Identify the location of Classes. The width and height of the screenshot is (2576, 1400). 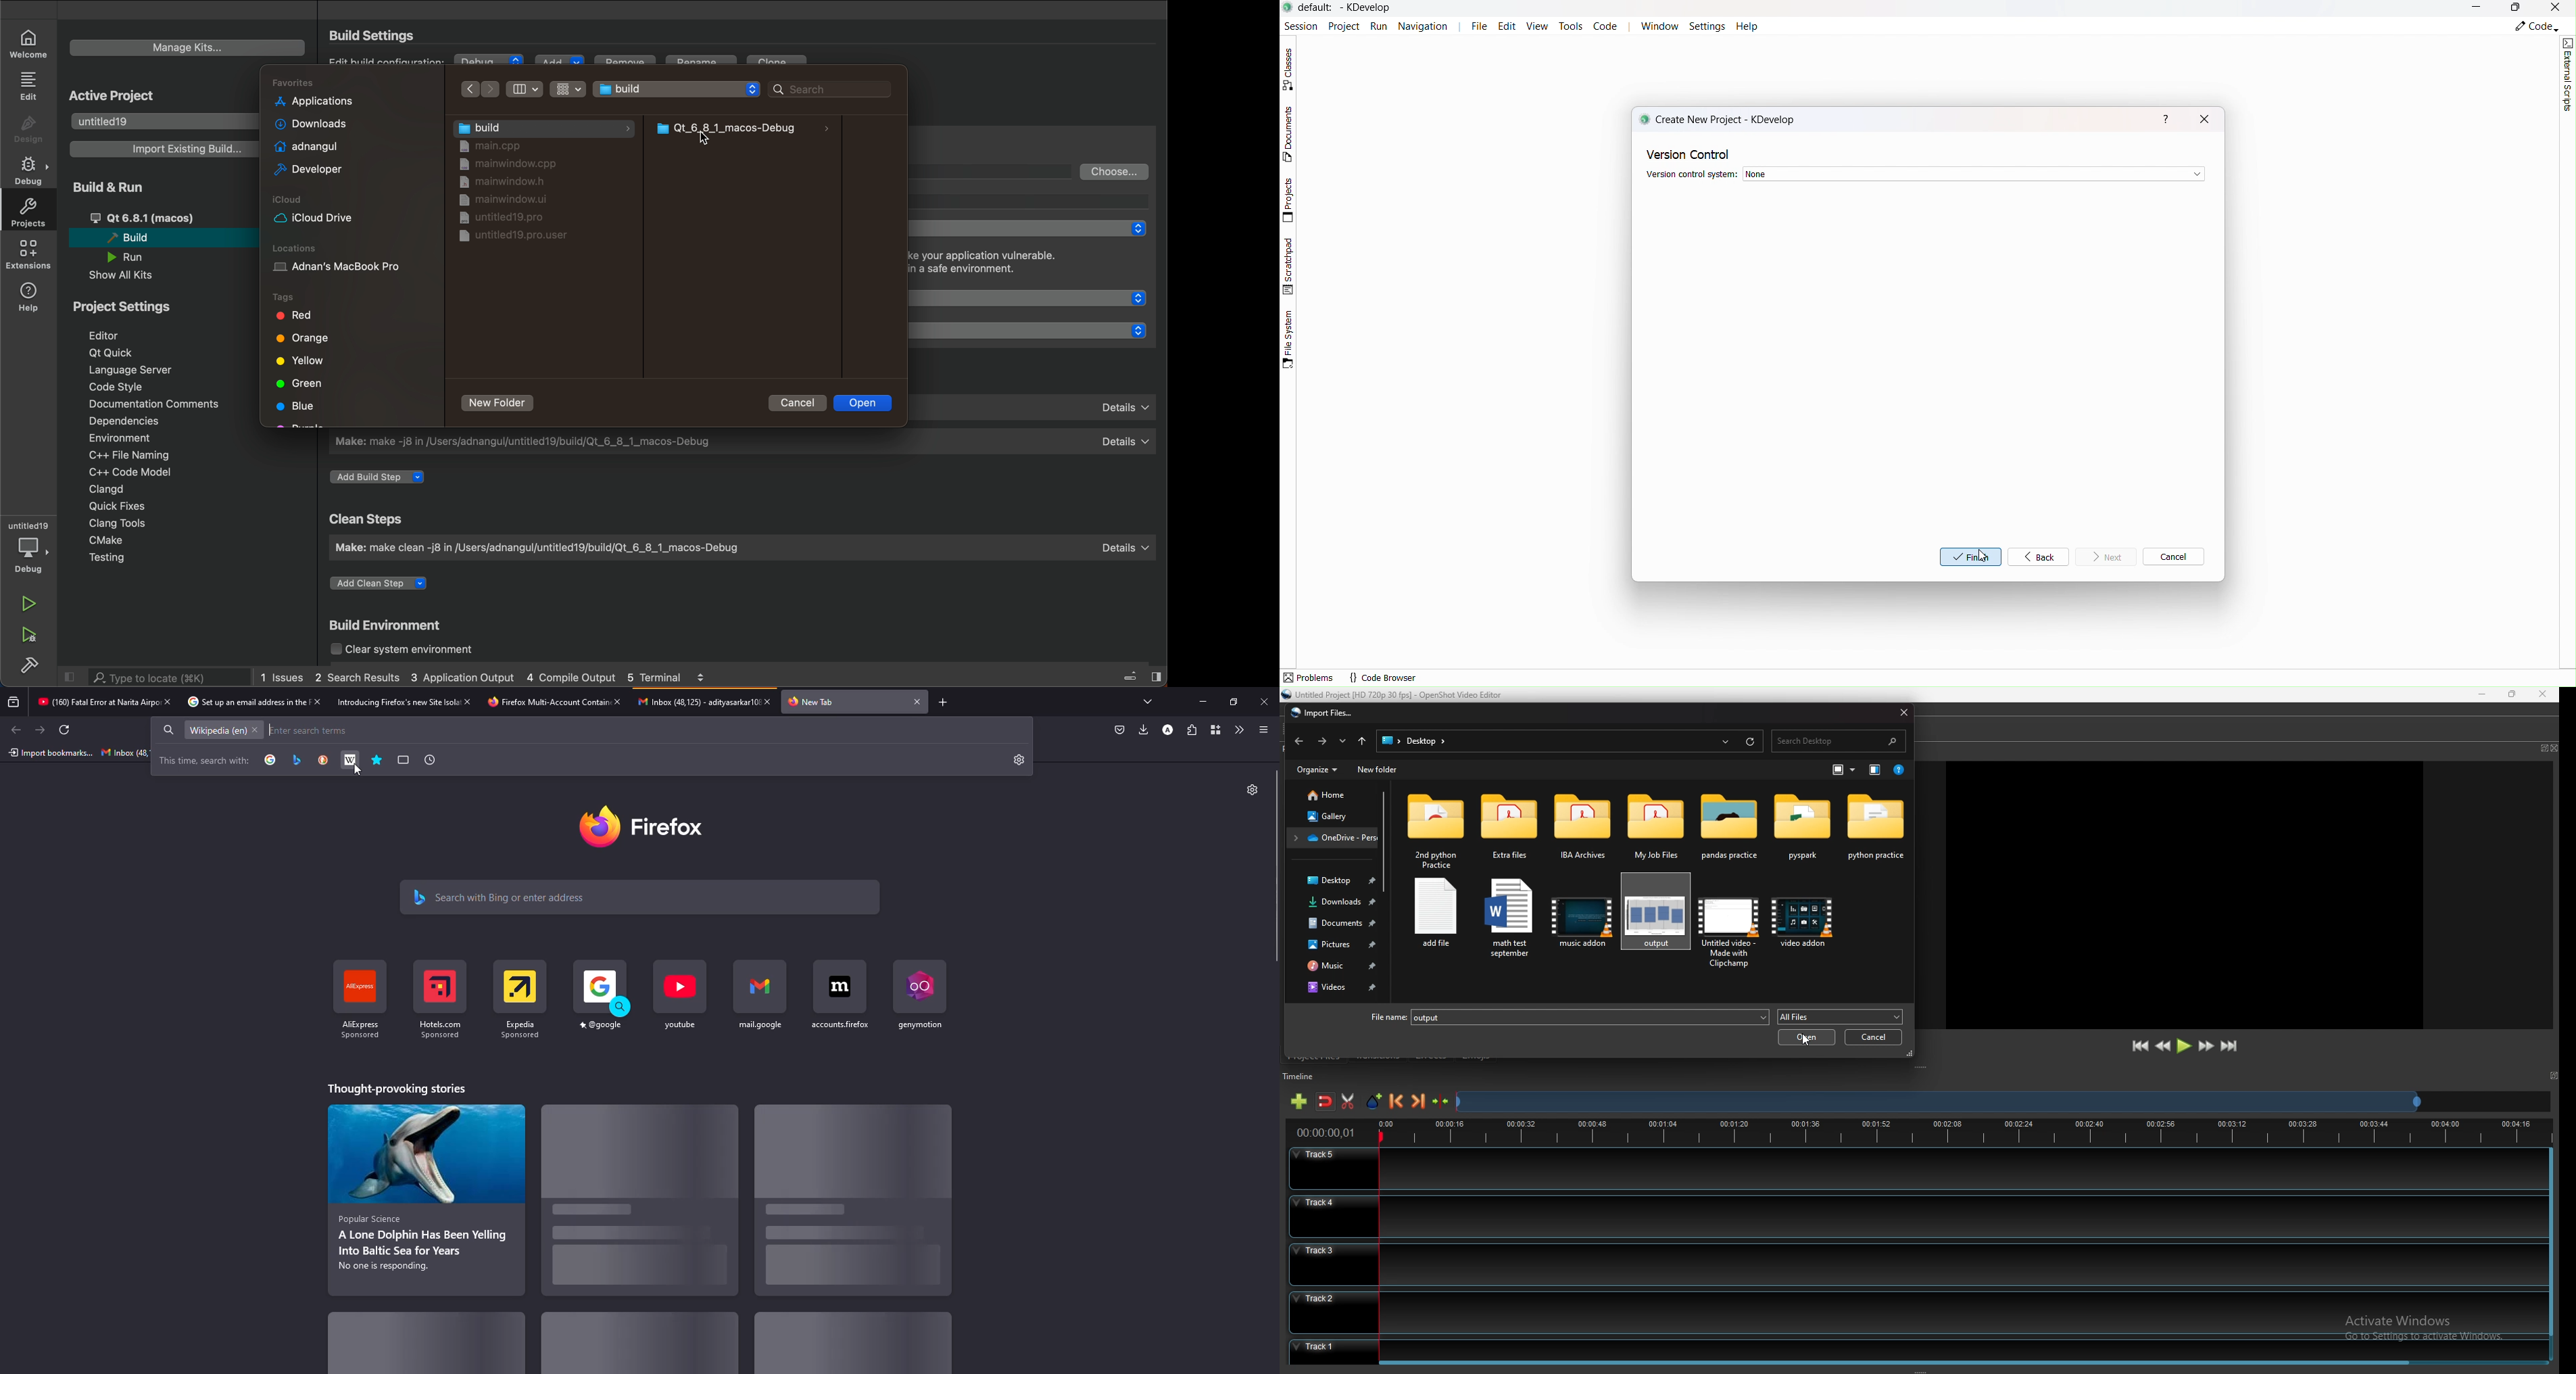
(1292, 69).